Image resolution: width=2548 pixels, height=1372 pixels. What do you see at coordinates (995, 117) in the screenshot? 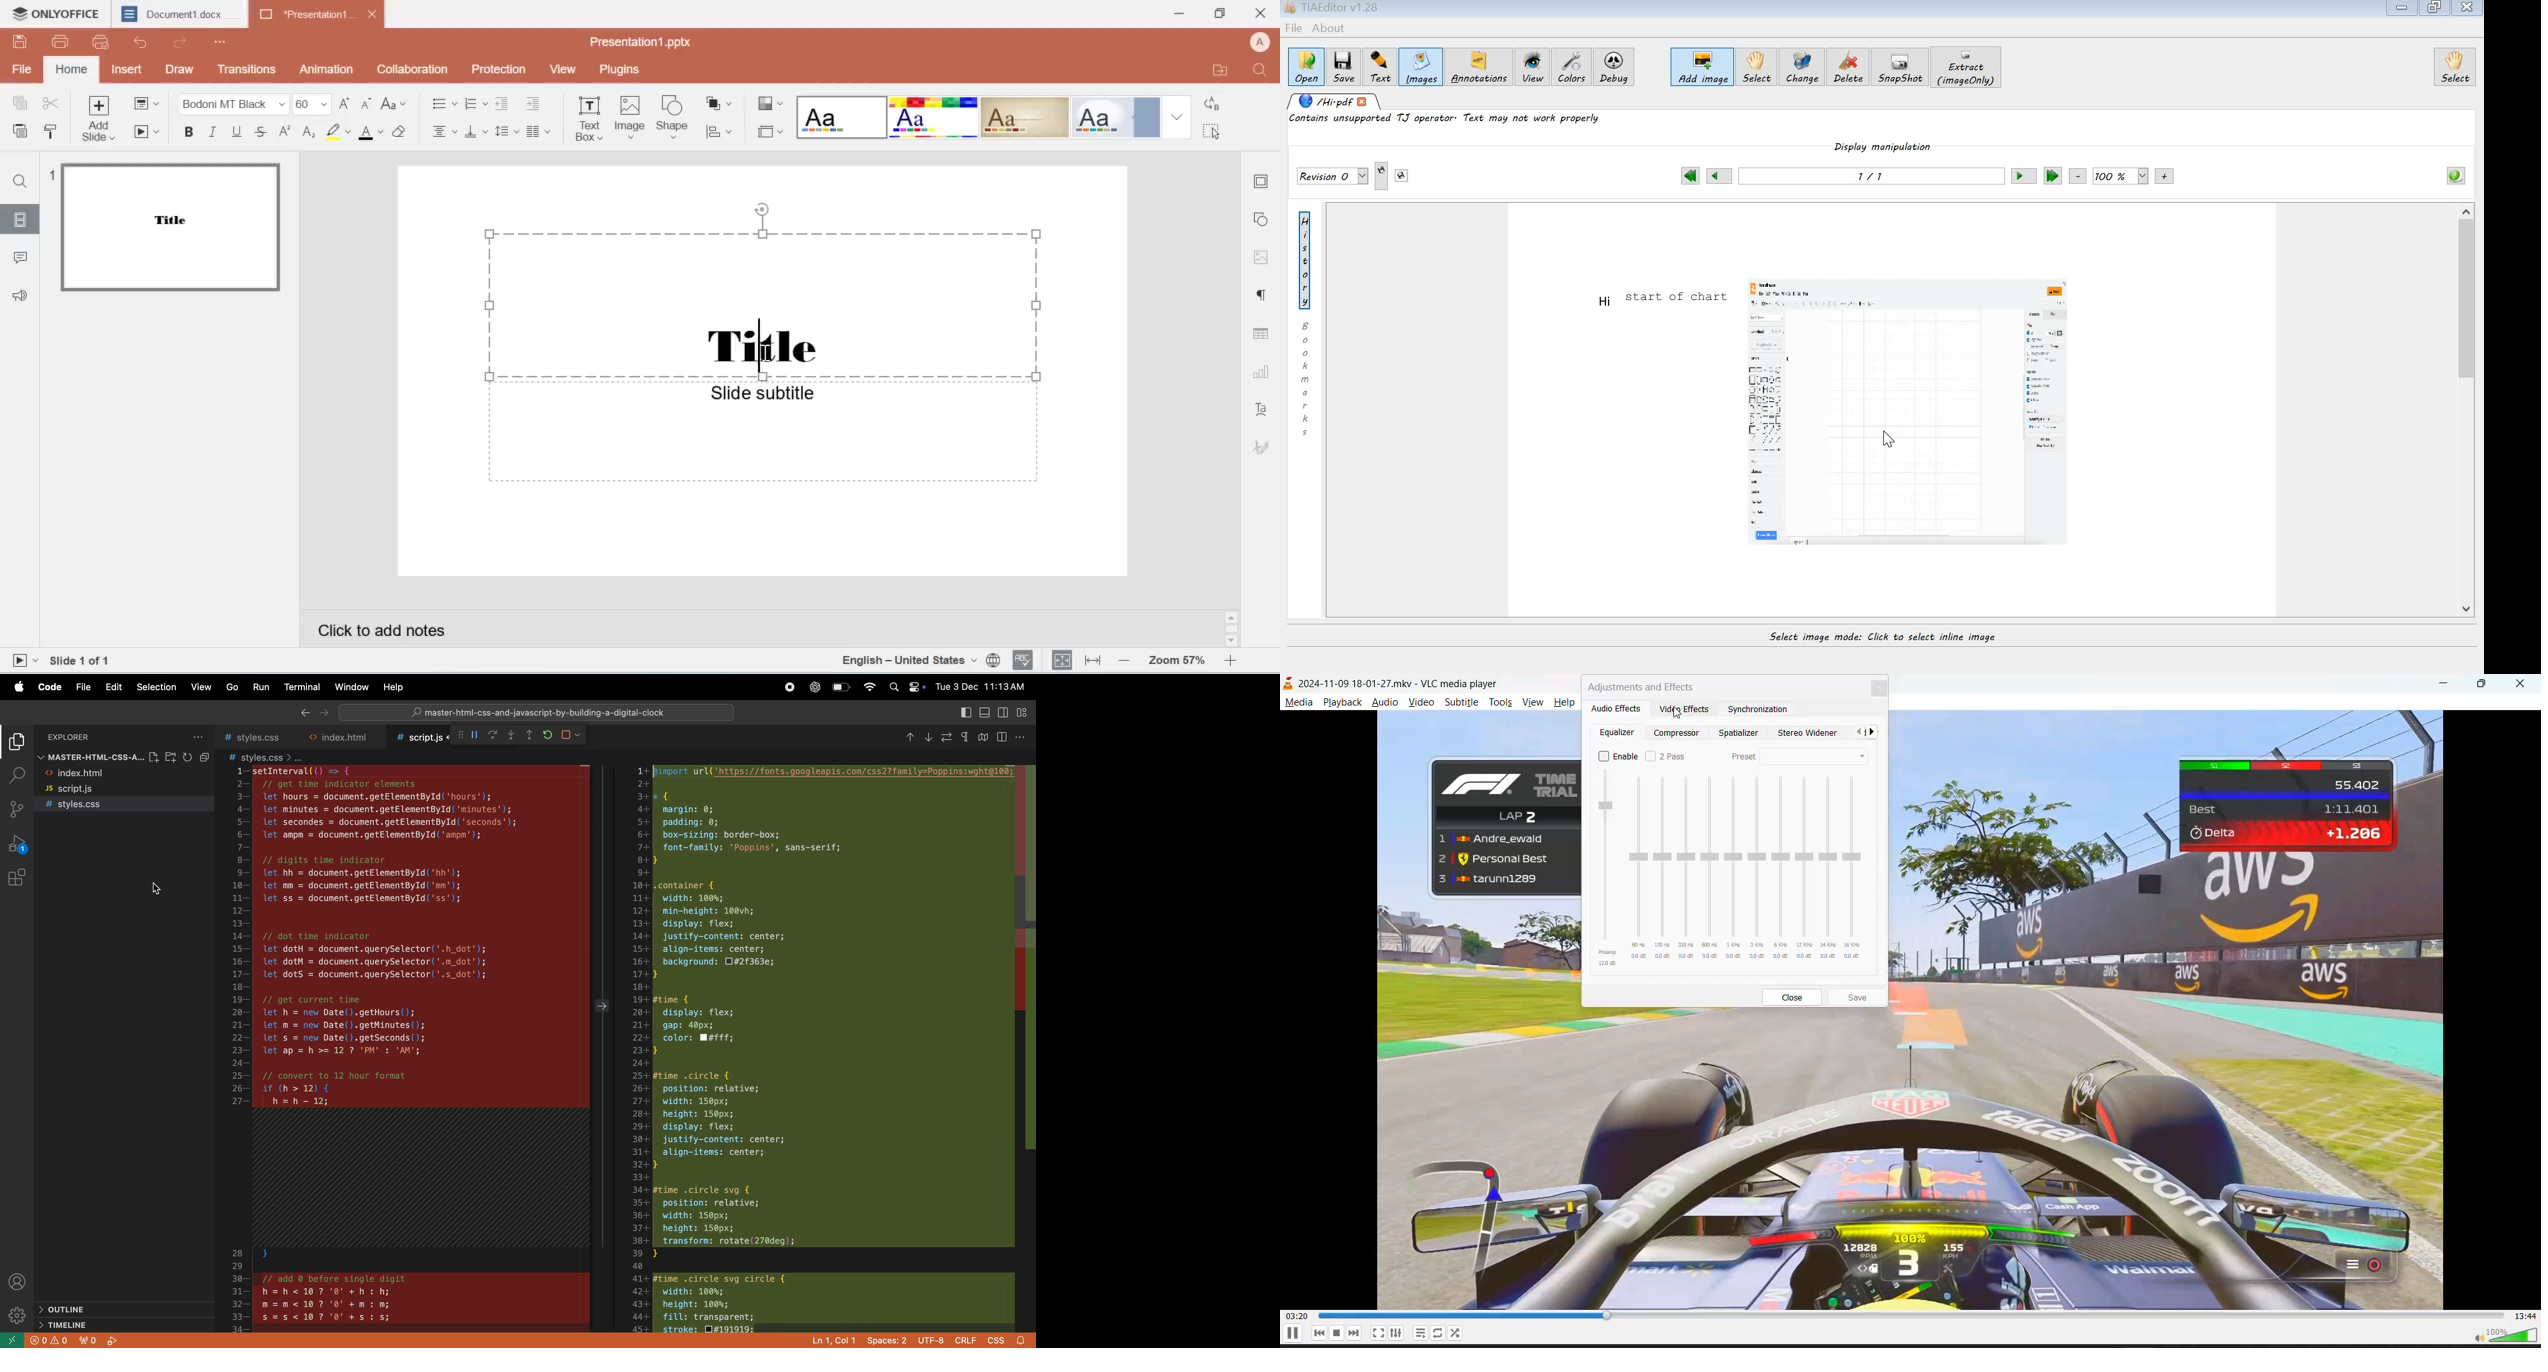
I see `format` at bounding box center [995, 117].